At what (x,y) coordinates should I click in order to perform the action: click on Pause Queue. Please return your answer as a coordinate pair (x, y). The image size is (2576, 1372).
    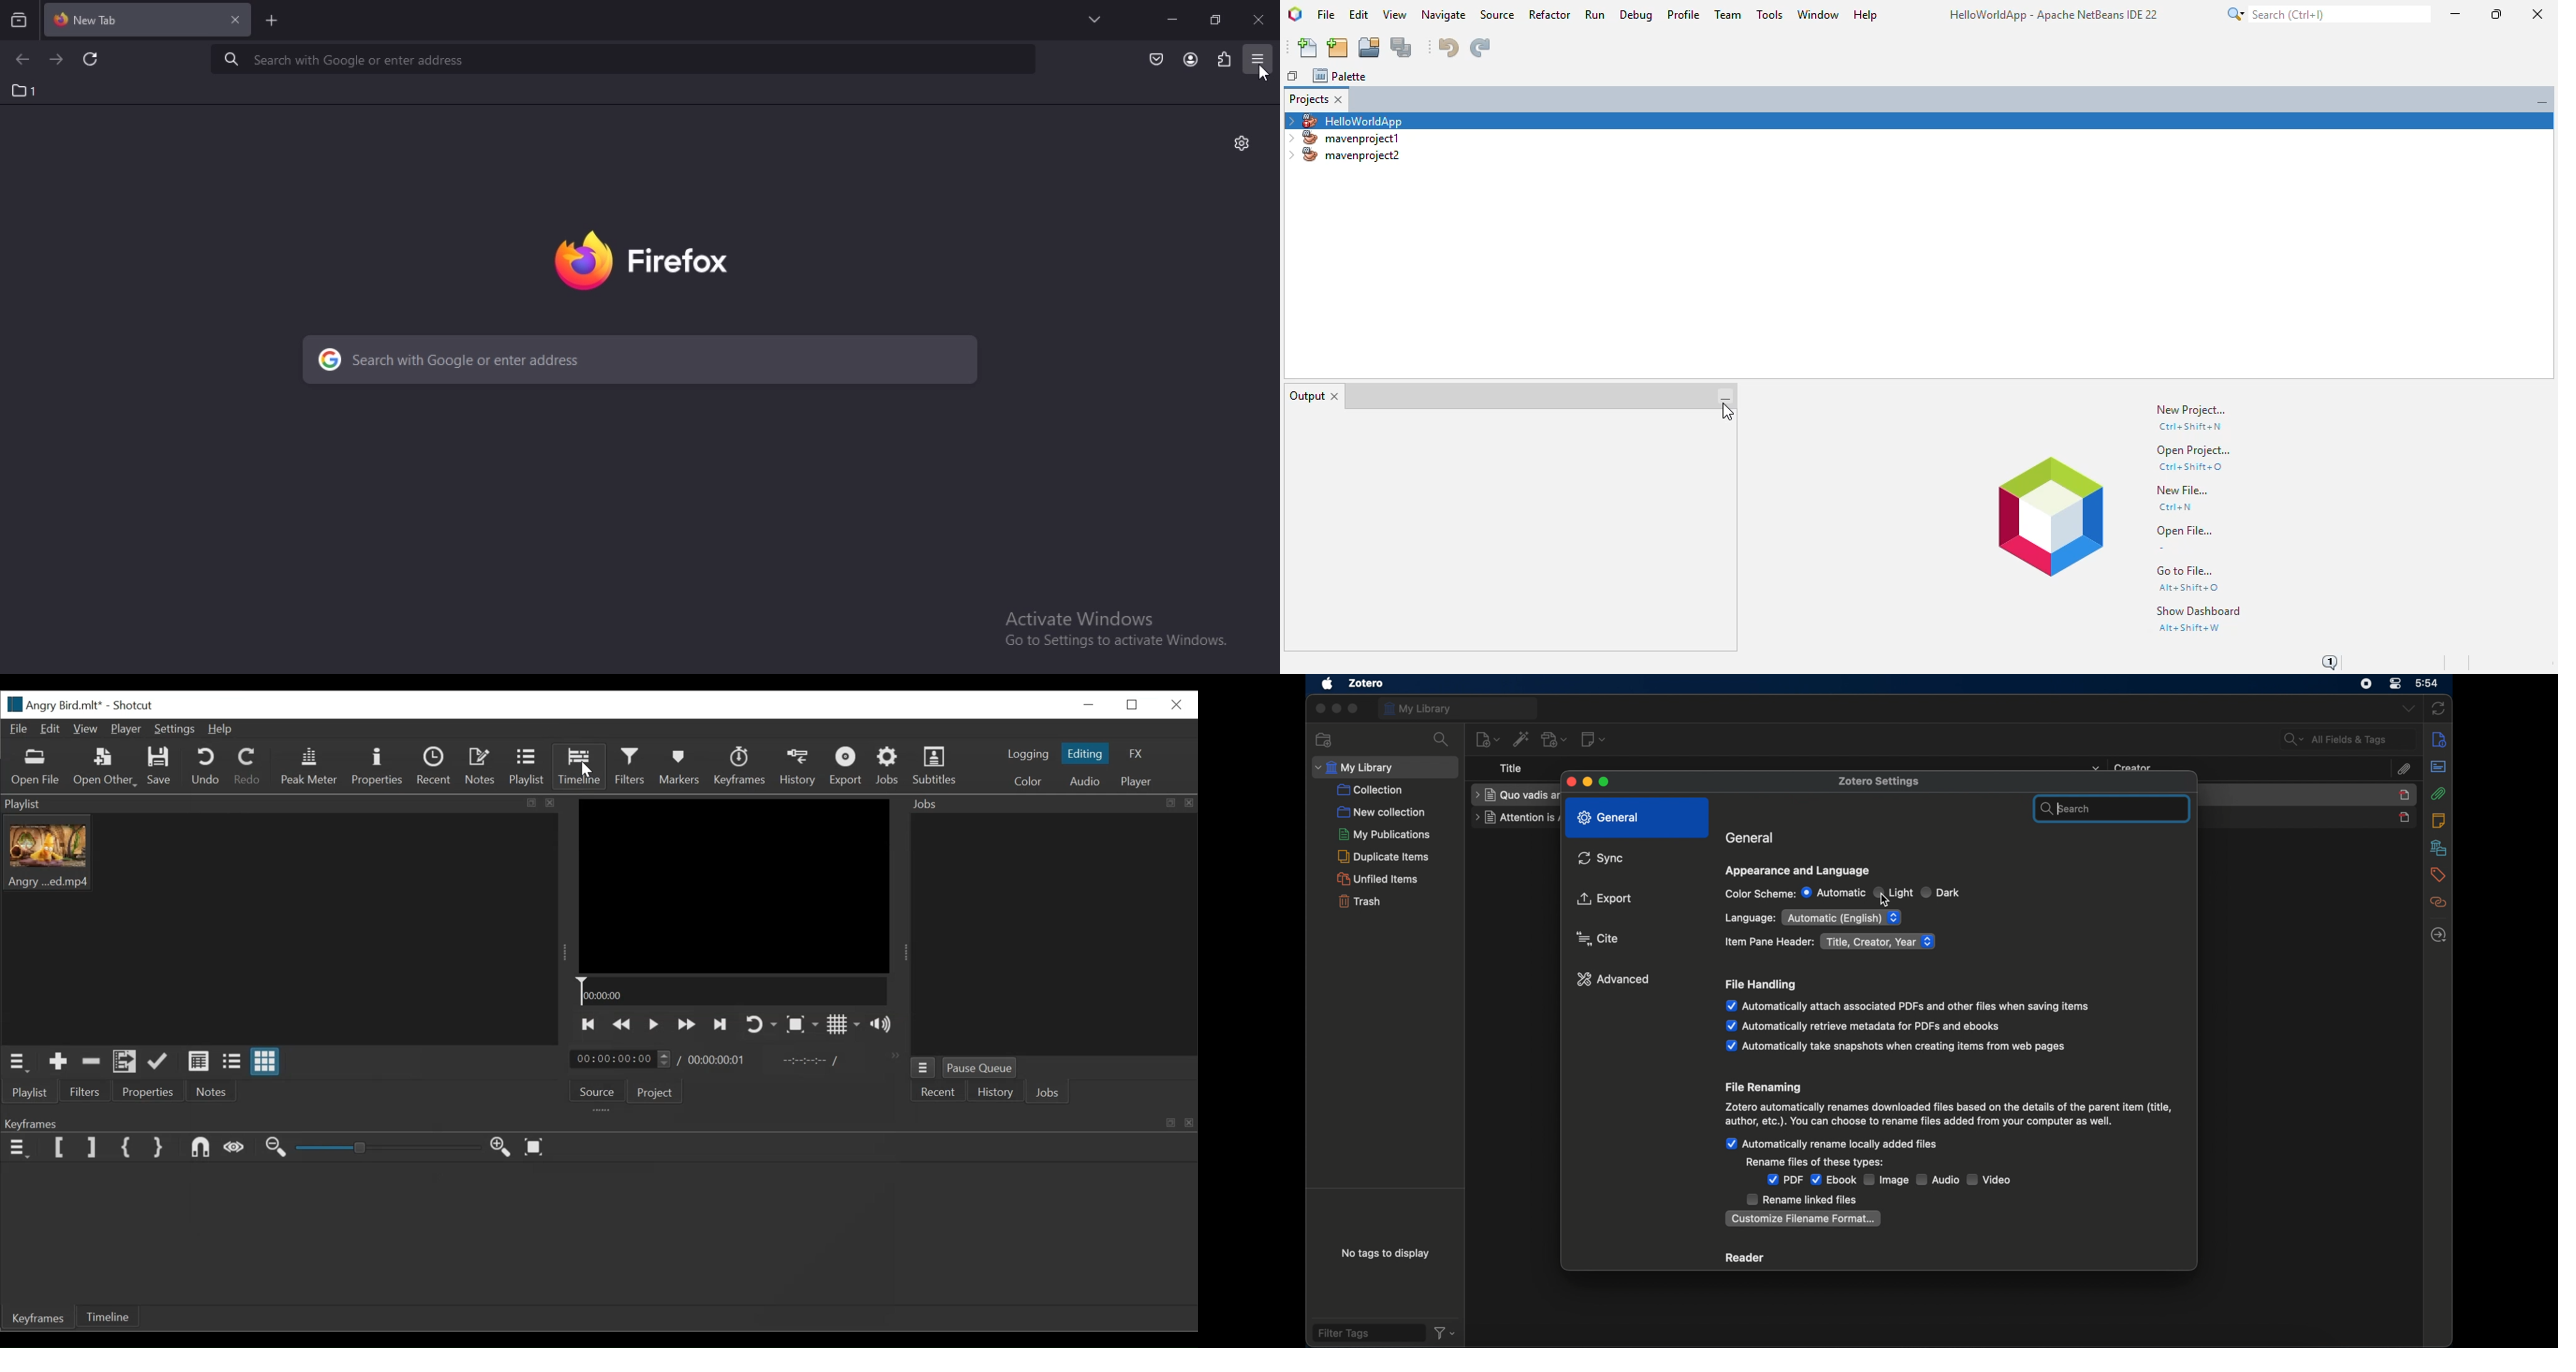
    Looking at the image, I should click on (980, 1068).